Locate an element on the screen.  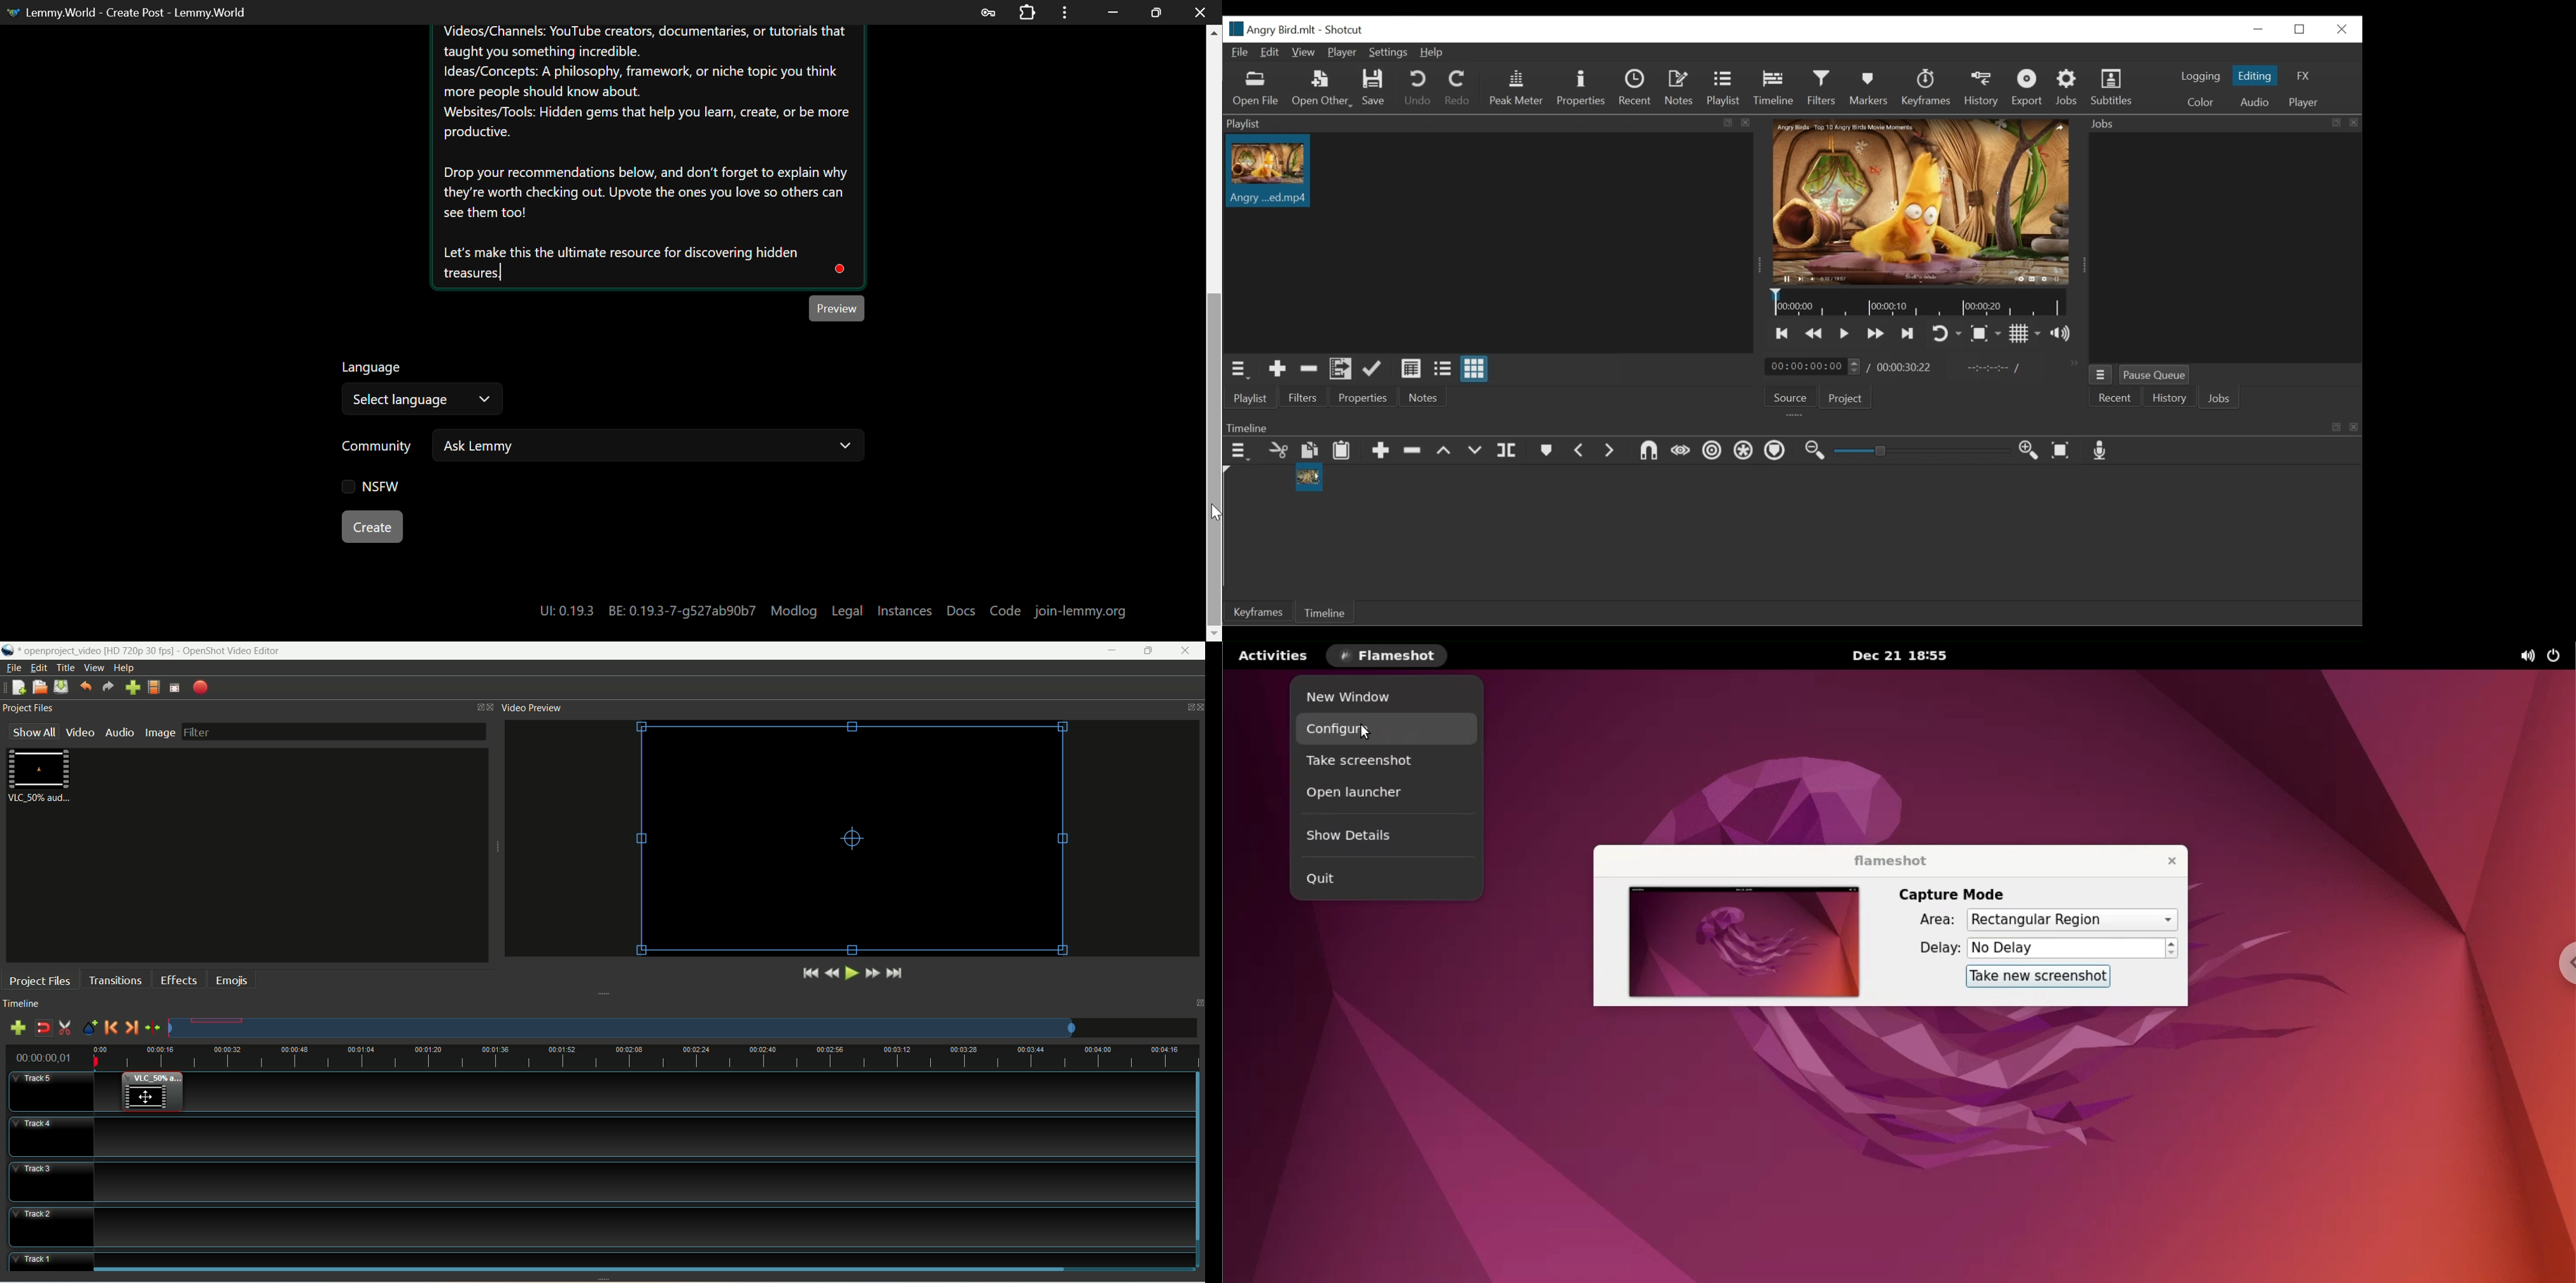
Project is located at coordinates (1848, 397).